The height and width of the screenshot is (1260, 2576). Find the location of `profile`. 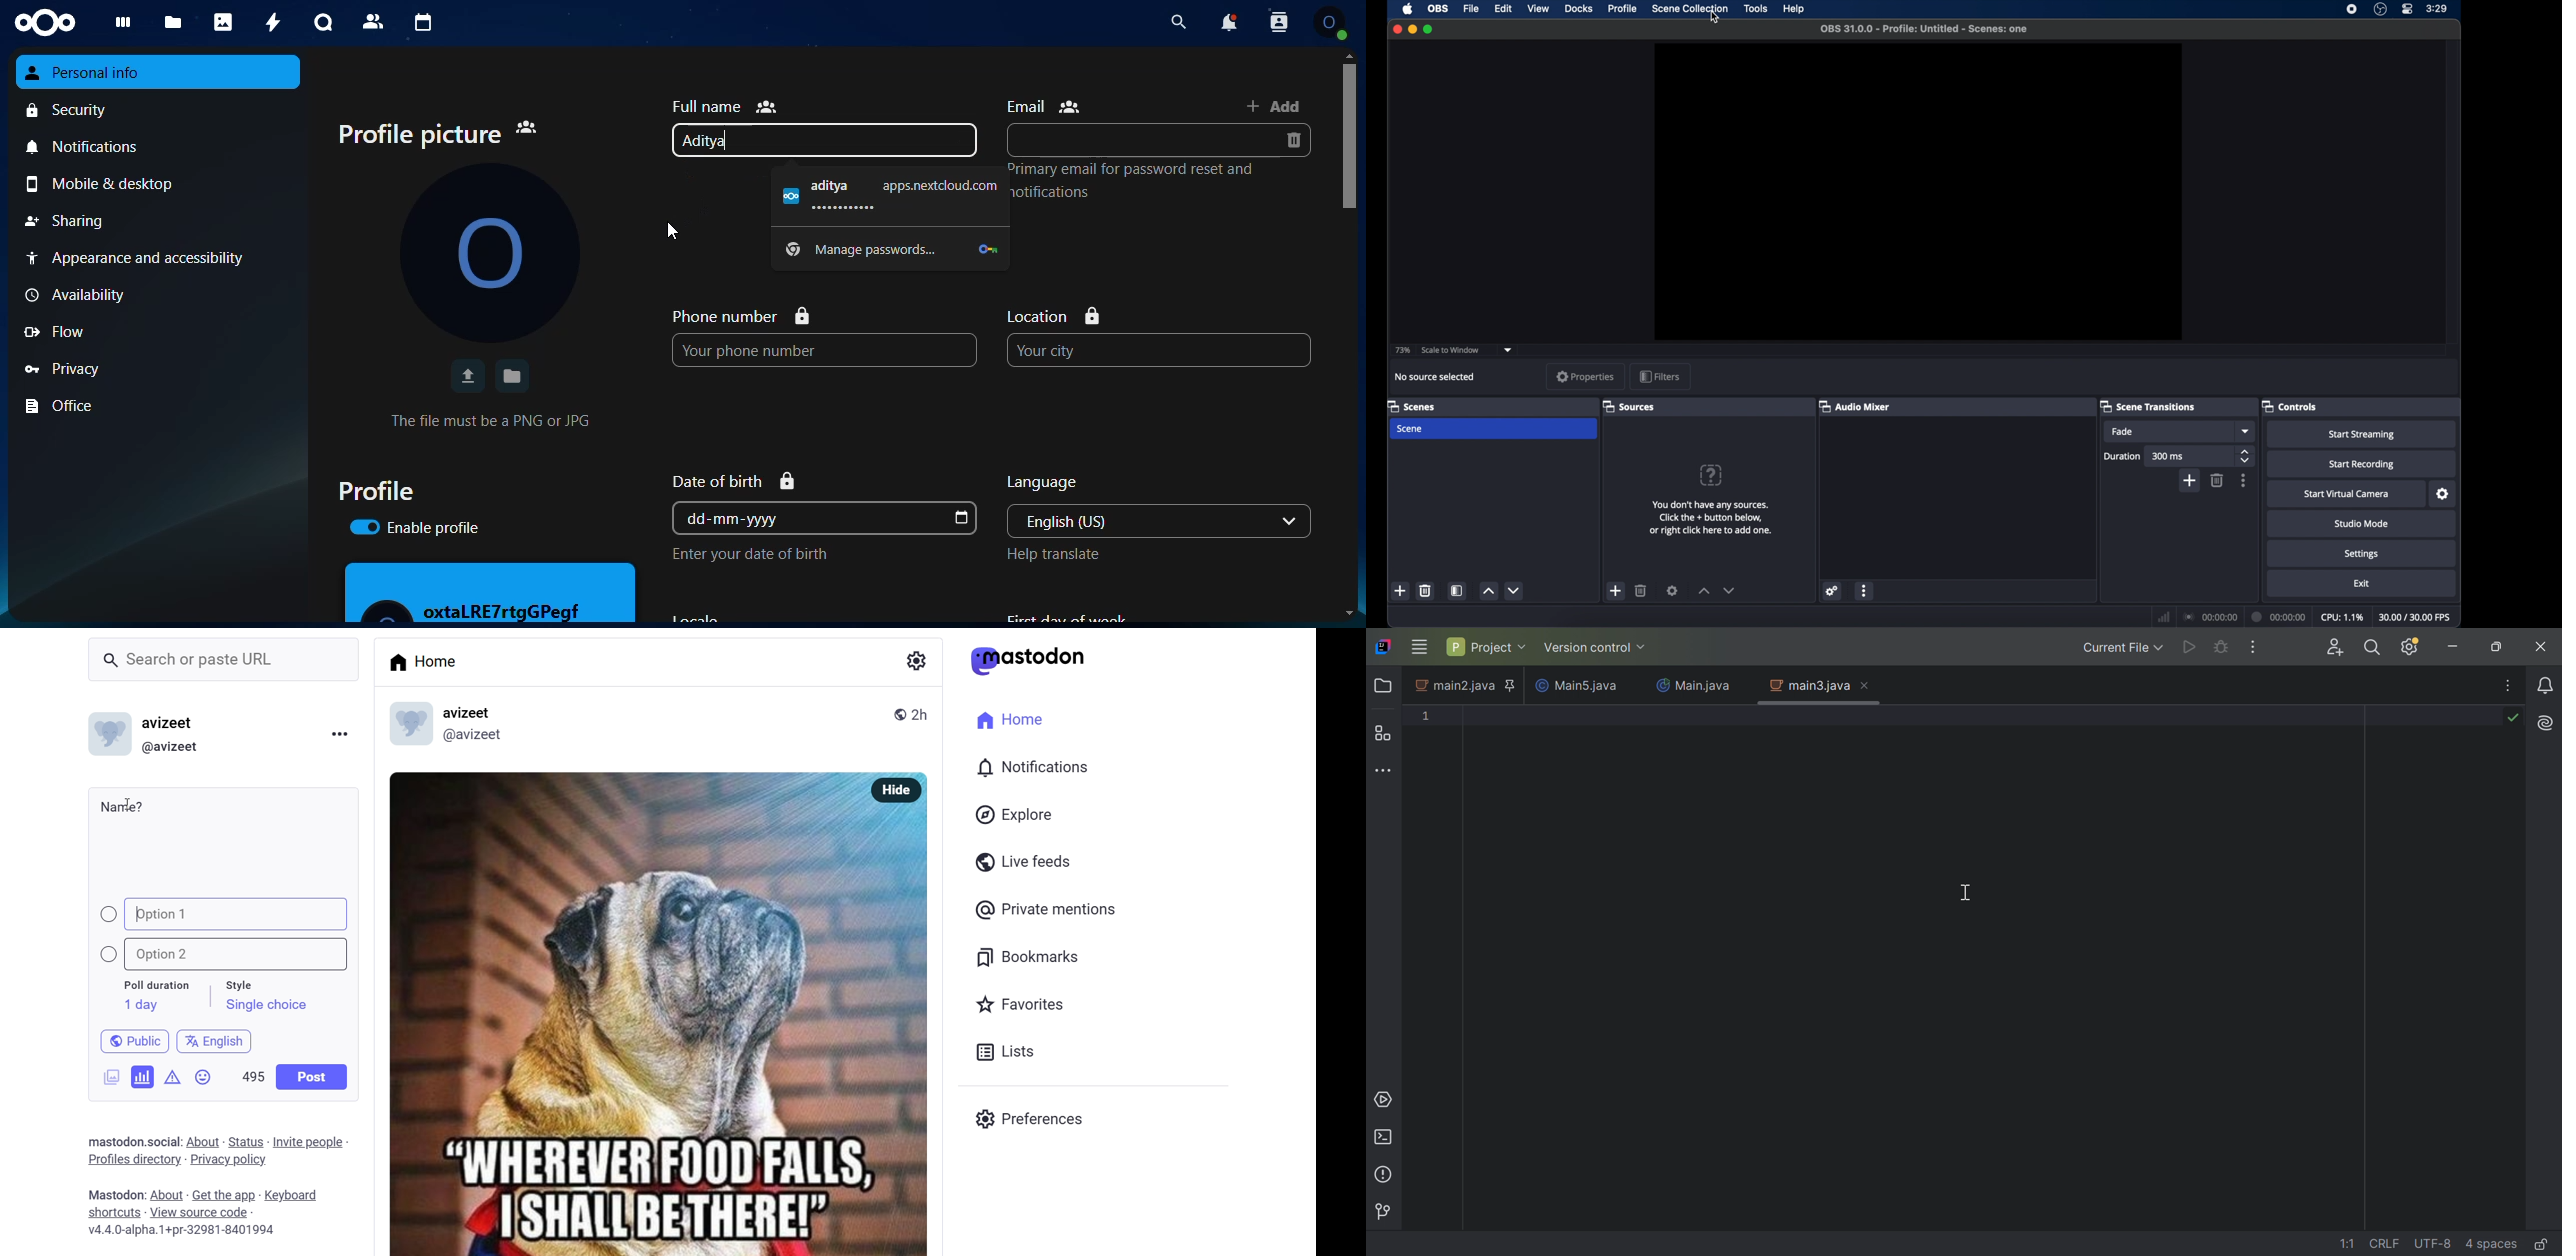

profile is located at coordinates (375, 490).